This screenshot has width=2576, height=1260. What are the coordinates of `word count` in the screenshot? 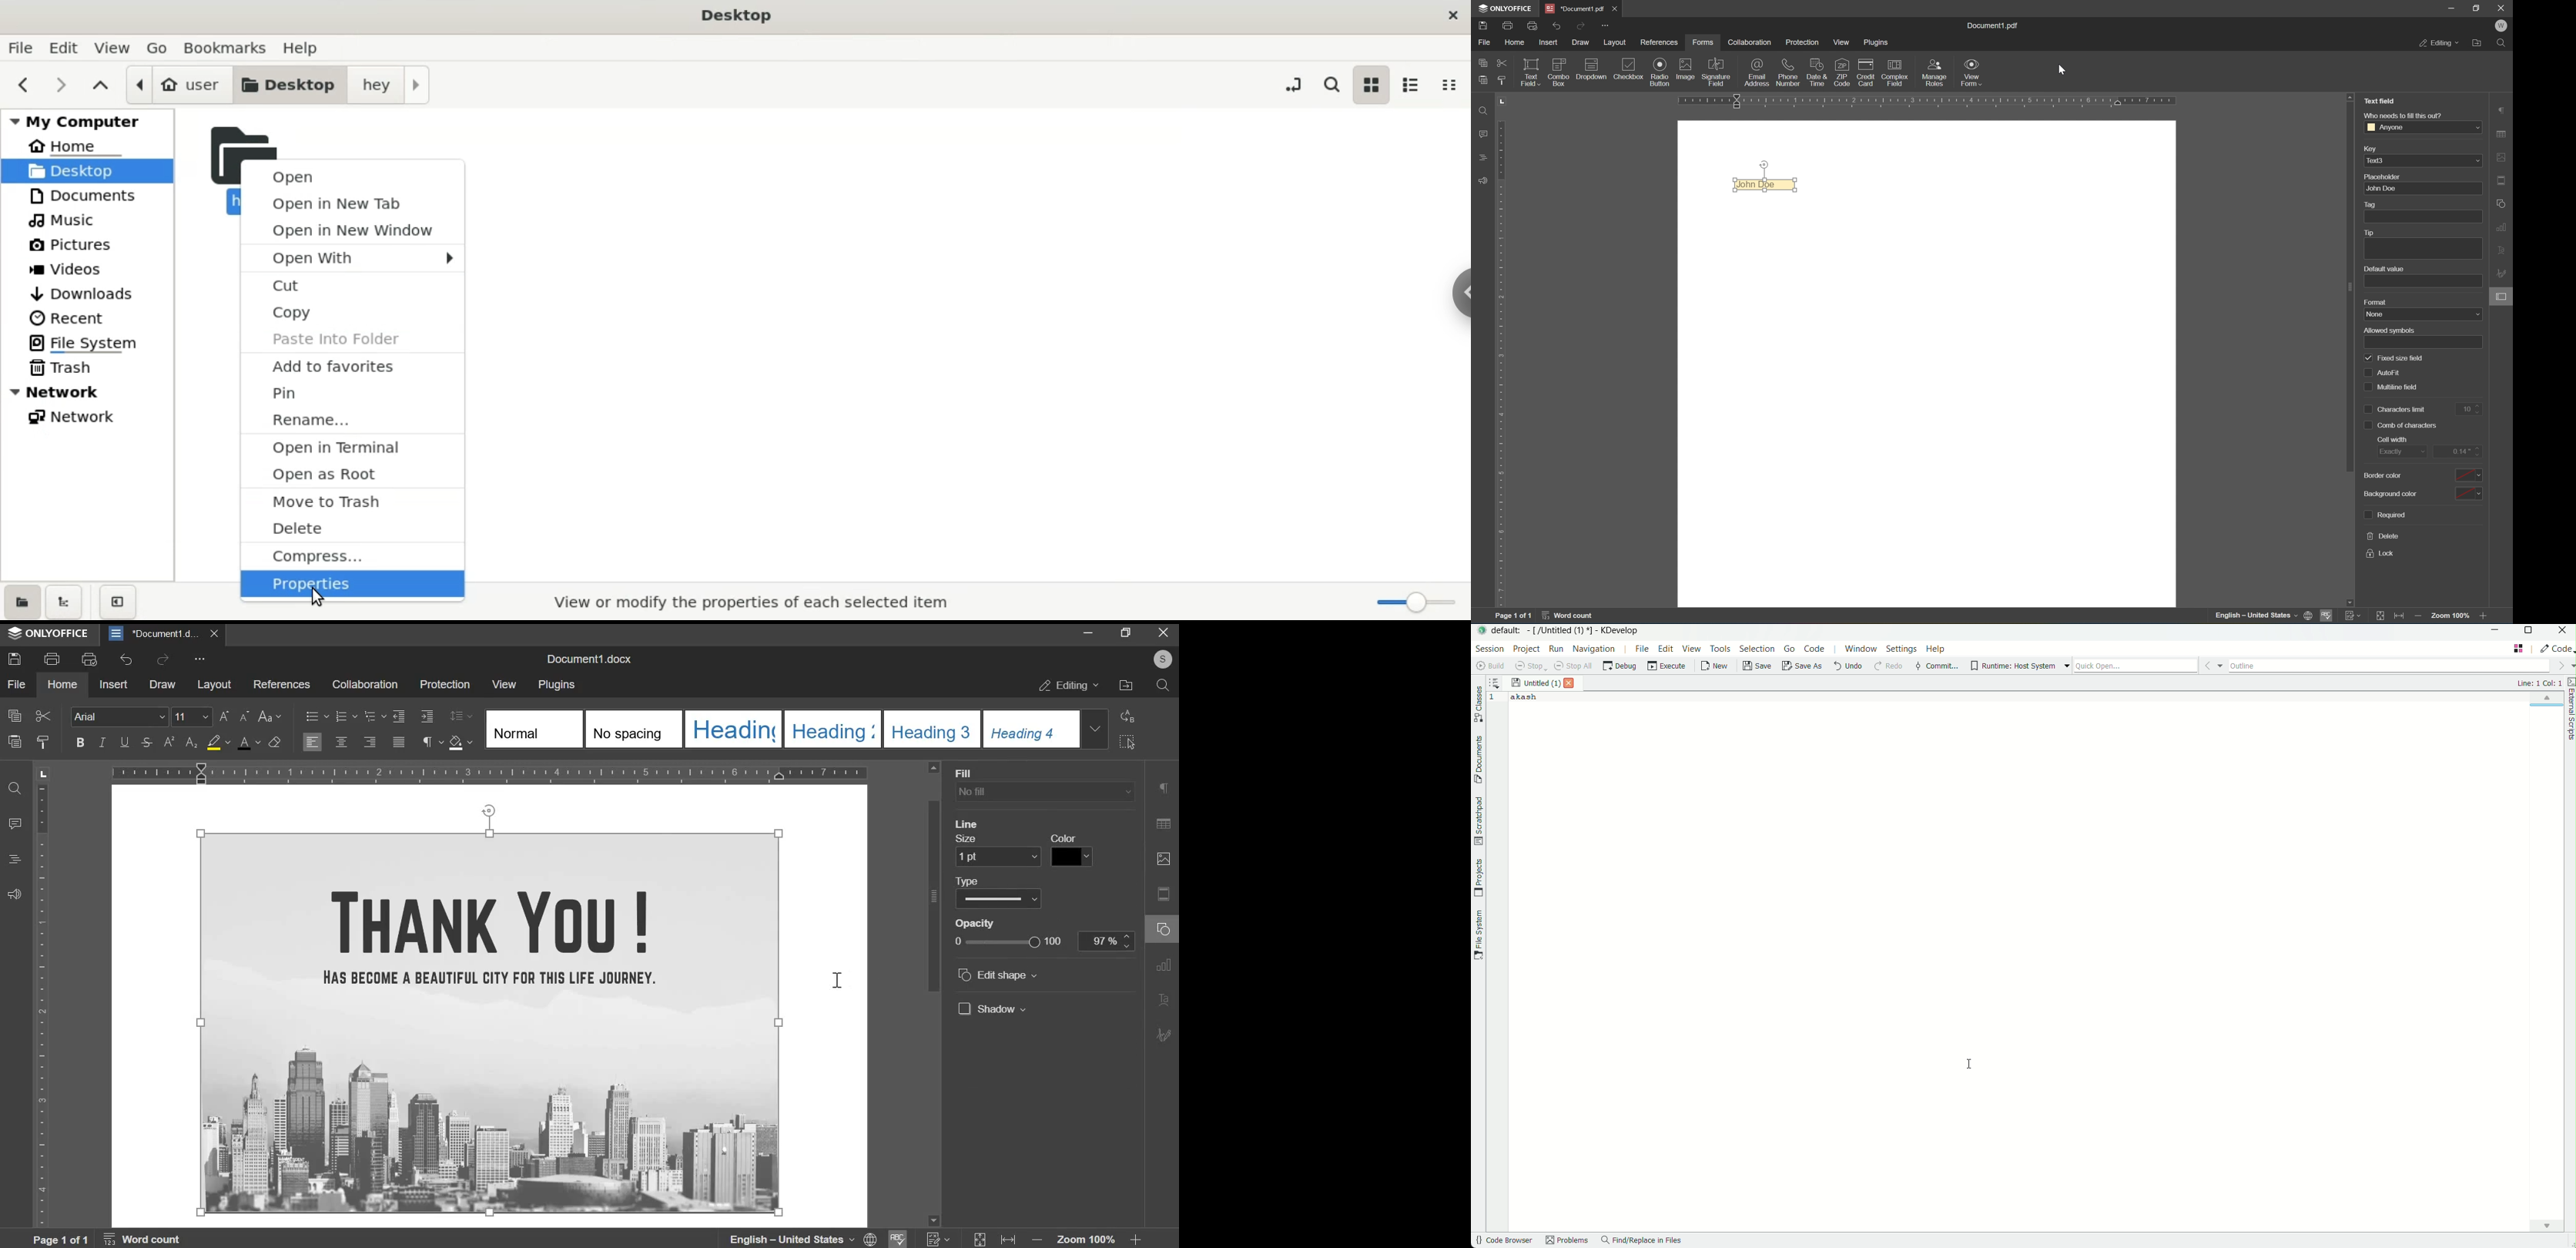 It's located at (1570, 617).